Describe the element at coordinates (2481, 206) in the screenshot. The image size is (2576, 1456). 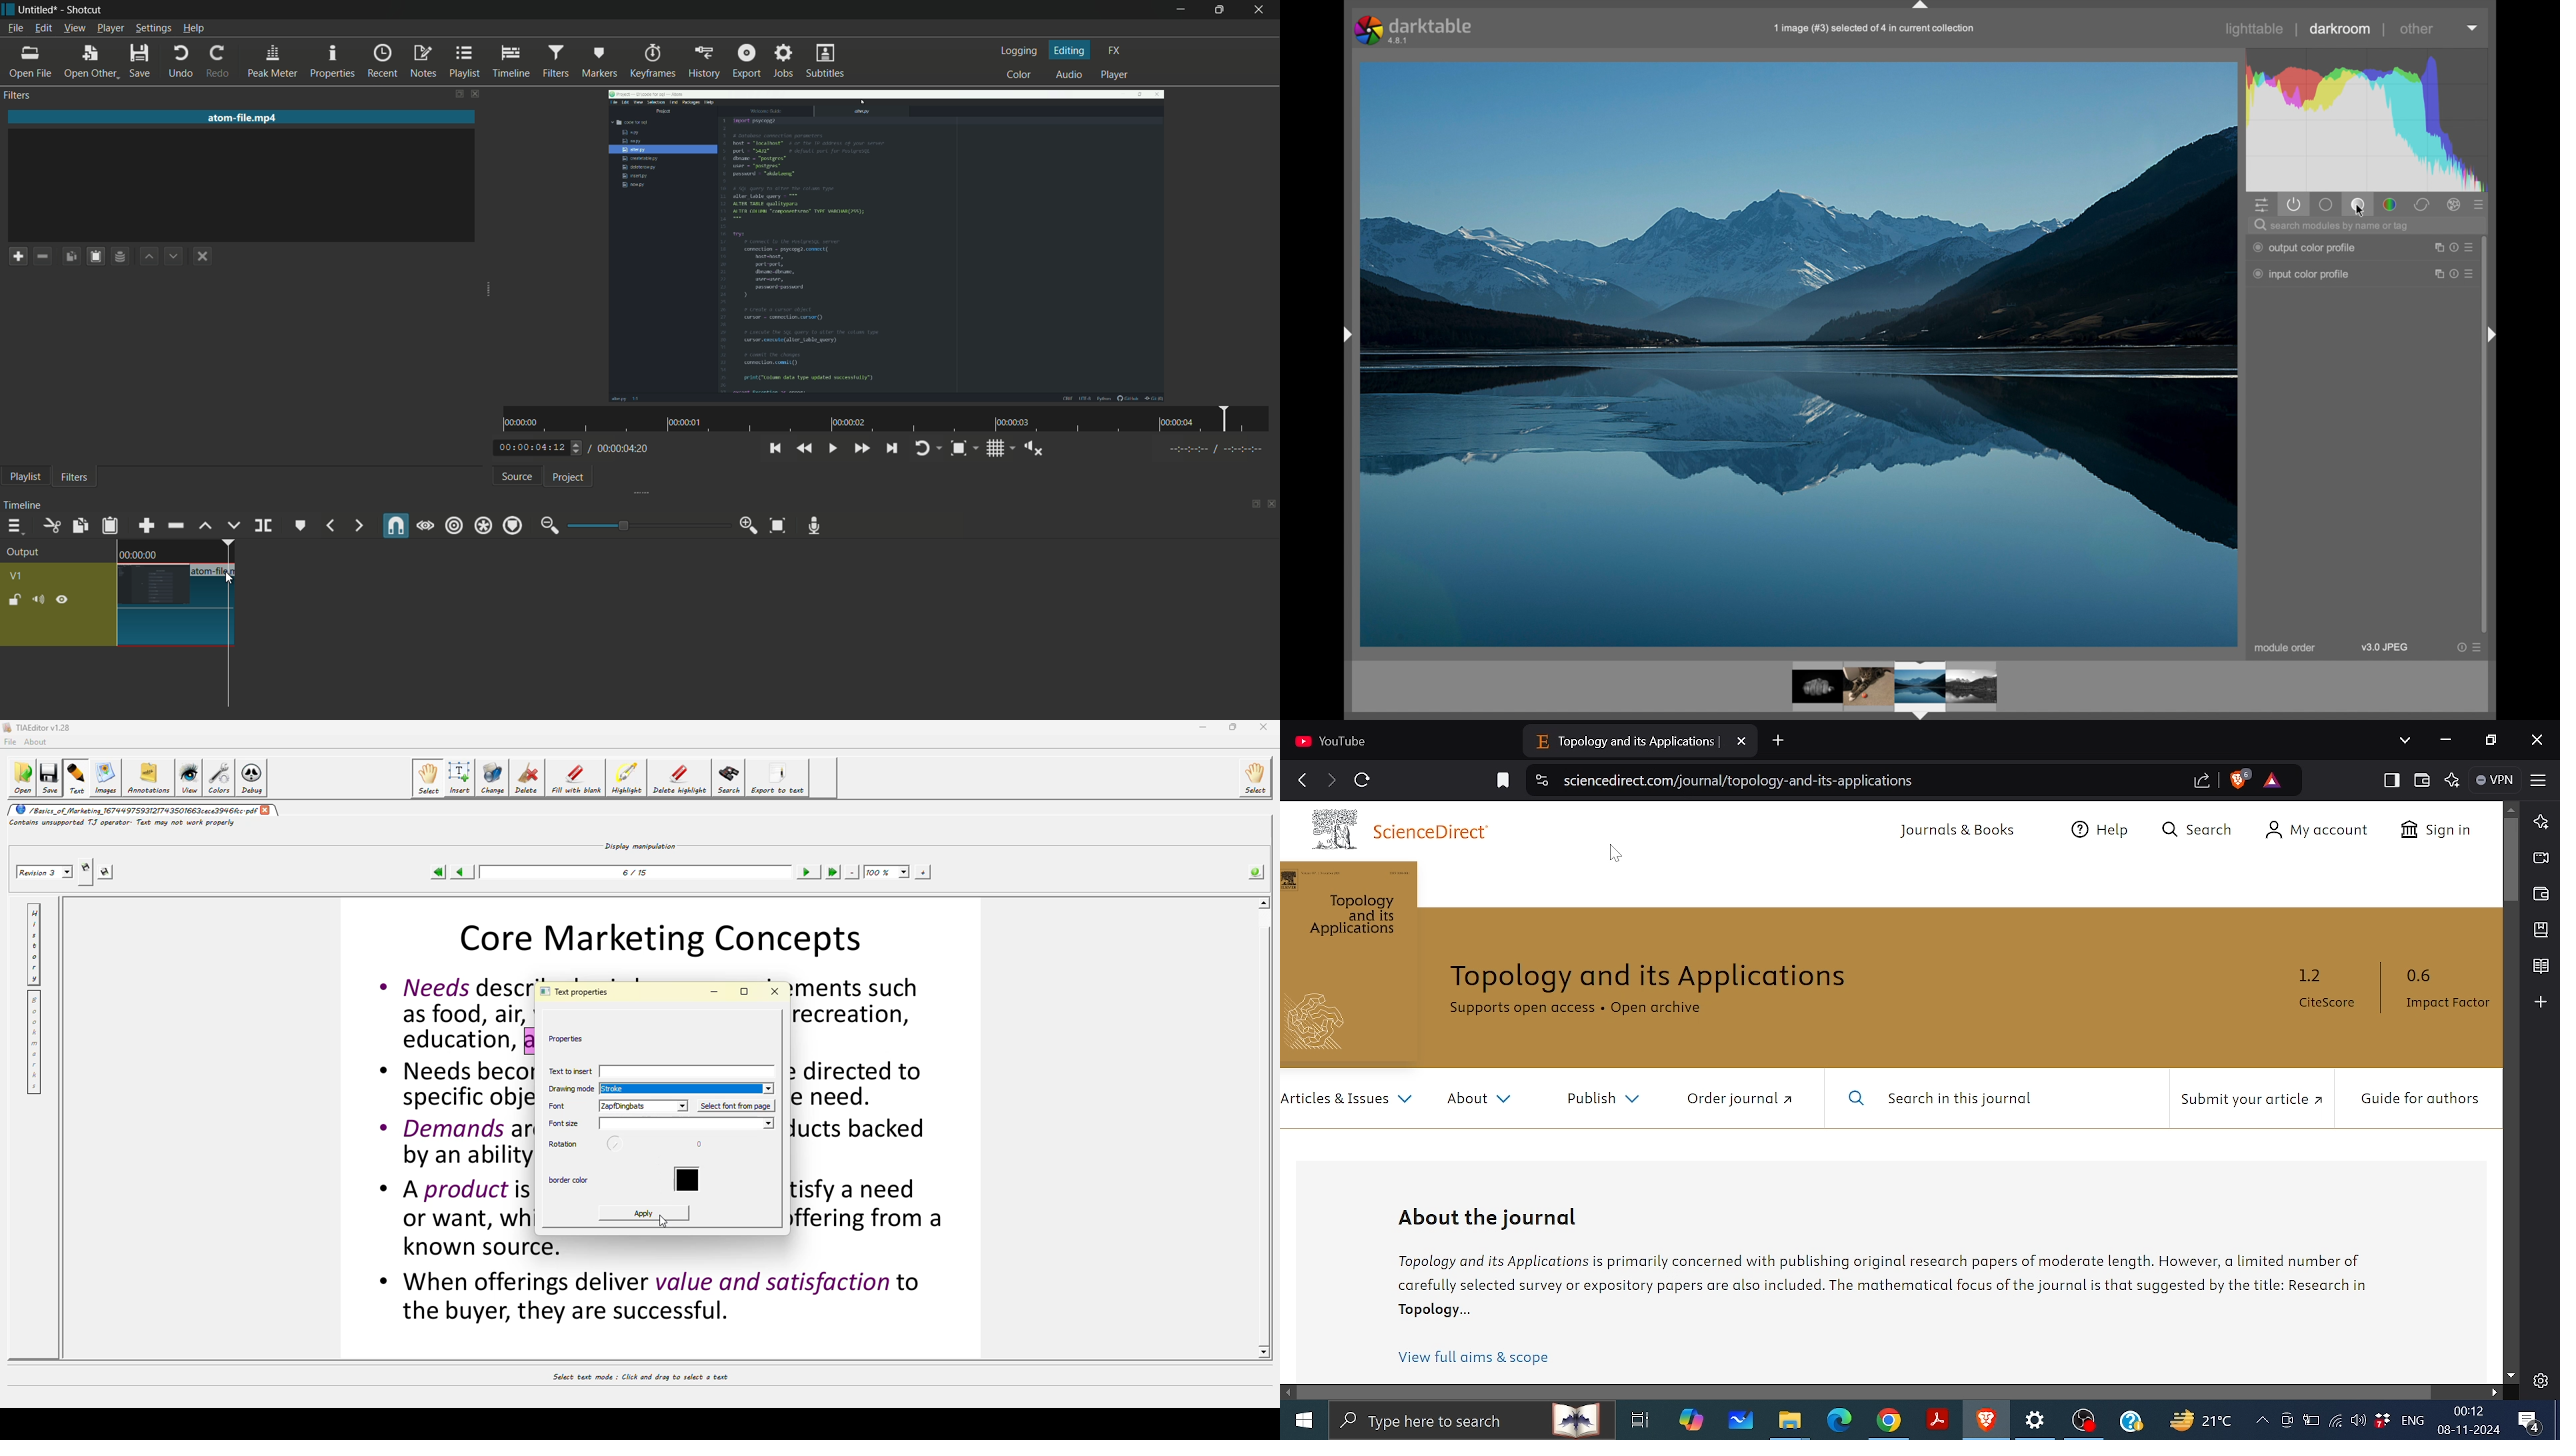
I see `presets` at that location.